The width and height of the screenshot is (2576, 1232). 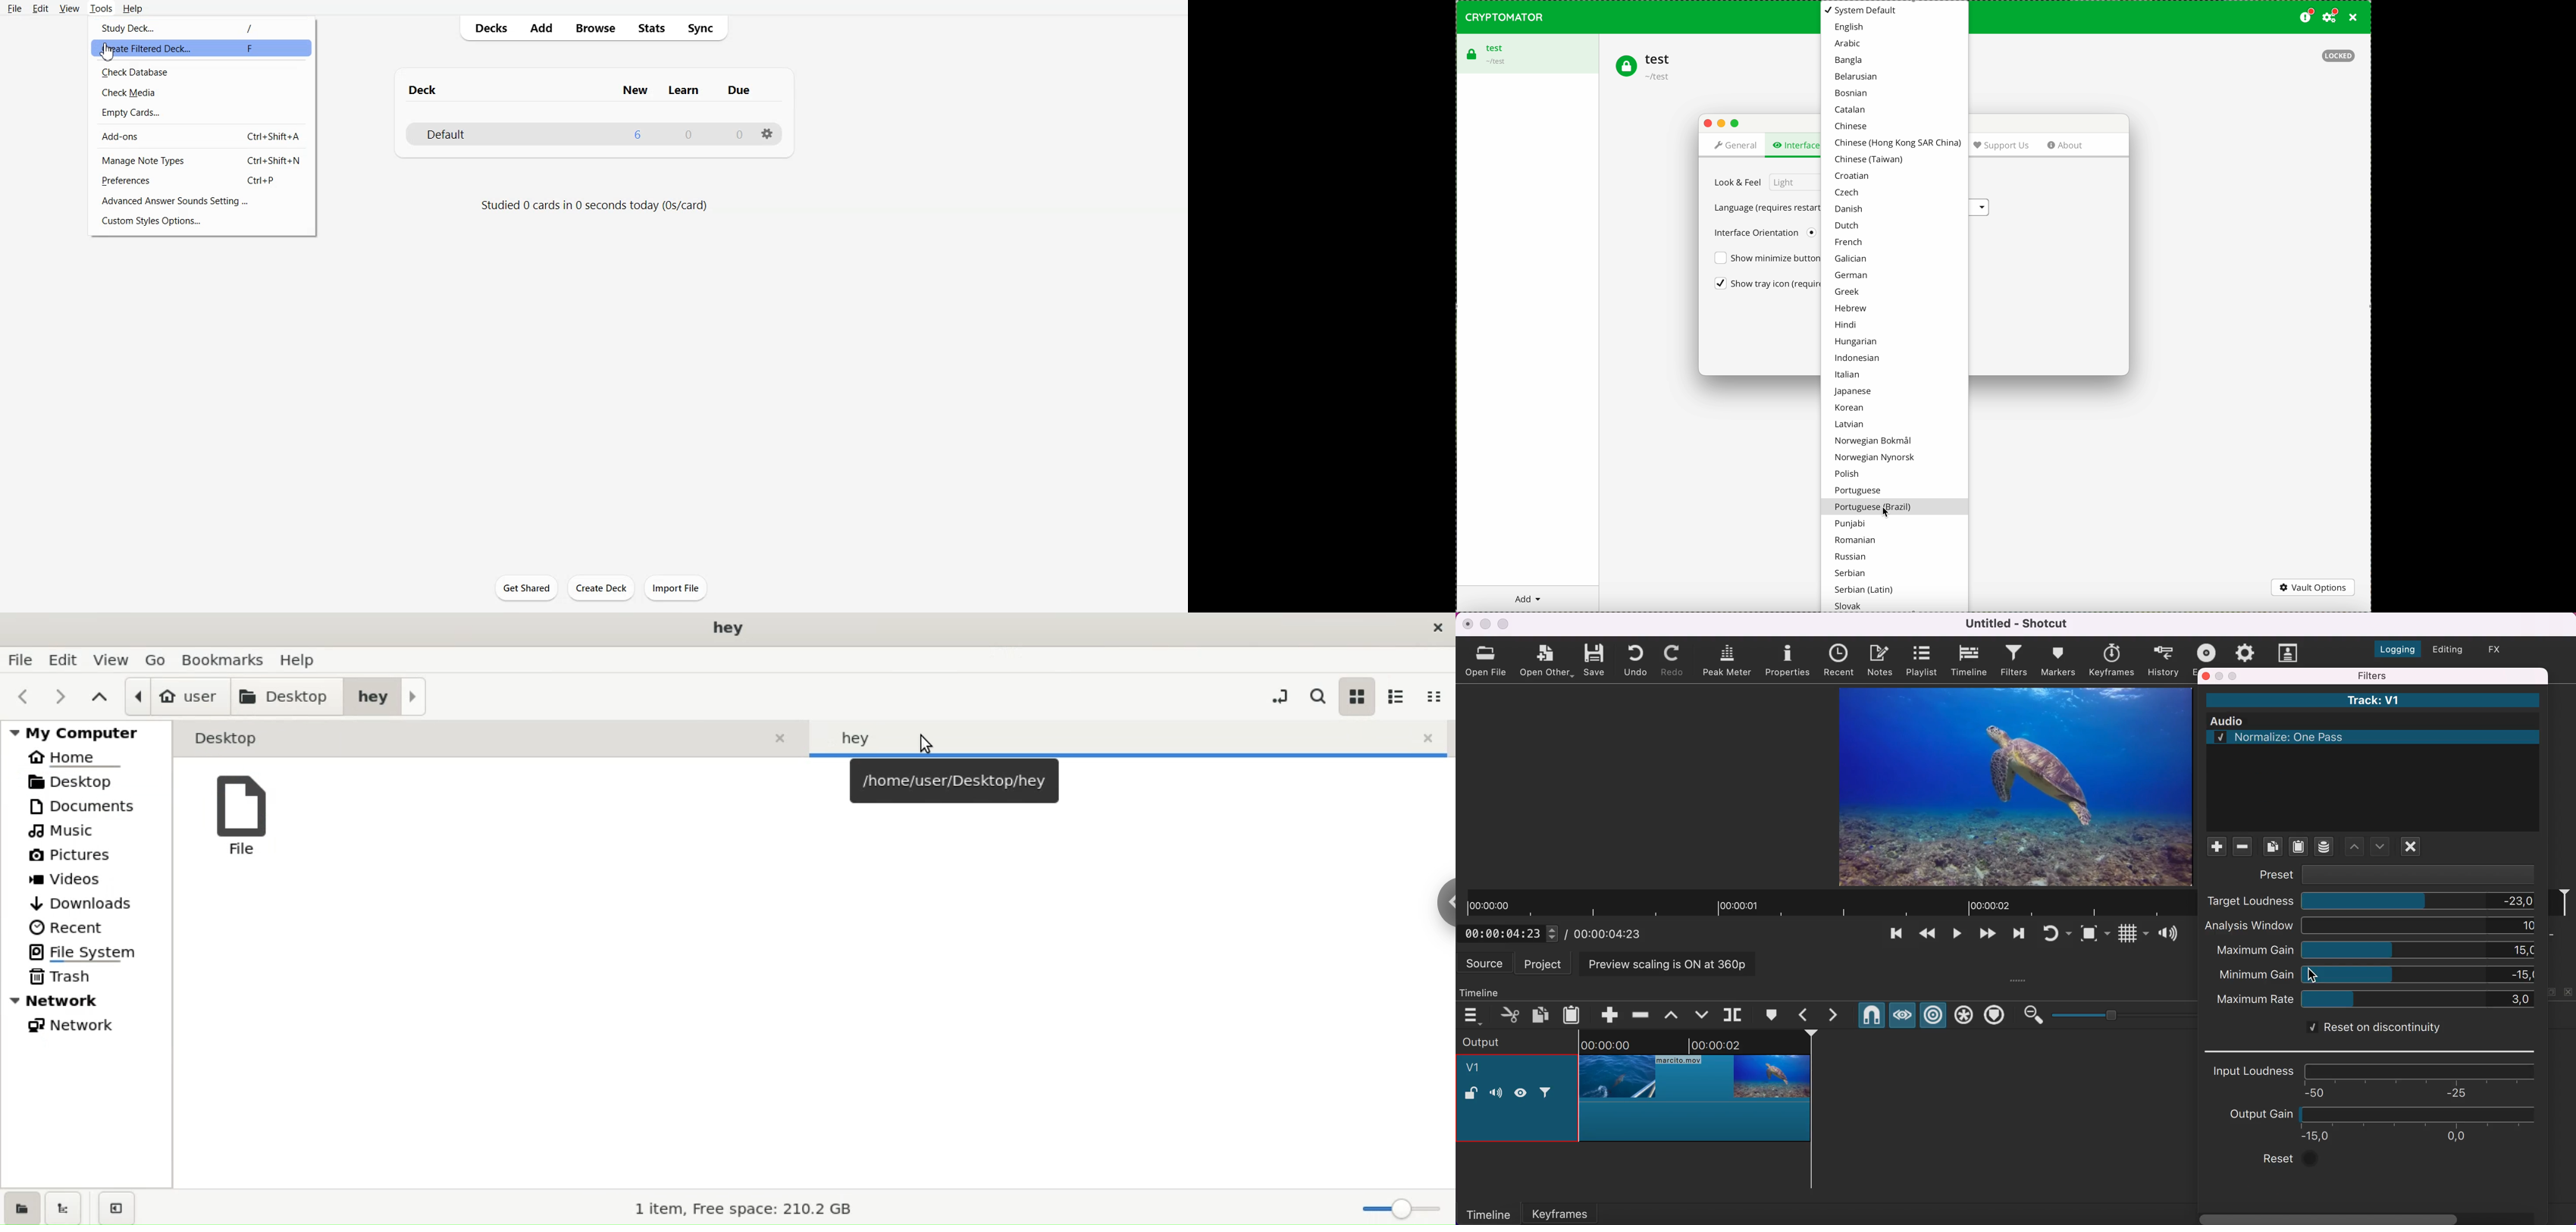 I want to click on latvian, so click(x=1851, y=424).